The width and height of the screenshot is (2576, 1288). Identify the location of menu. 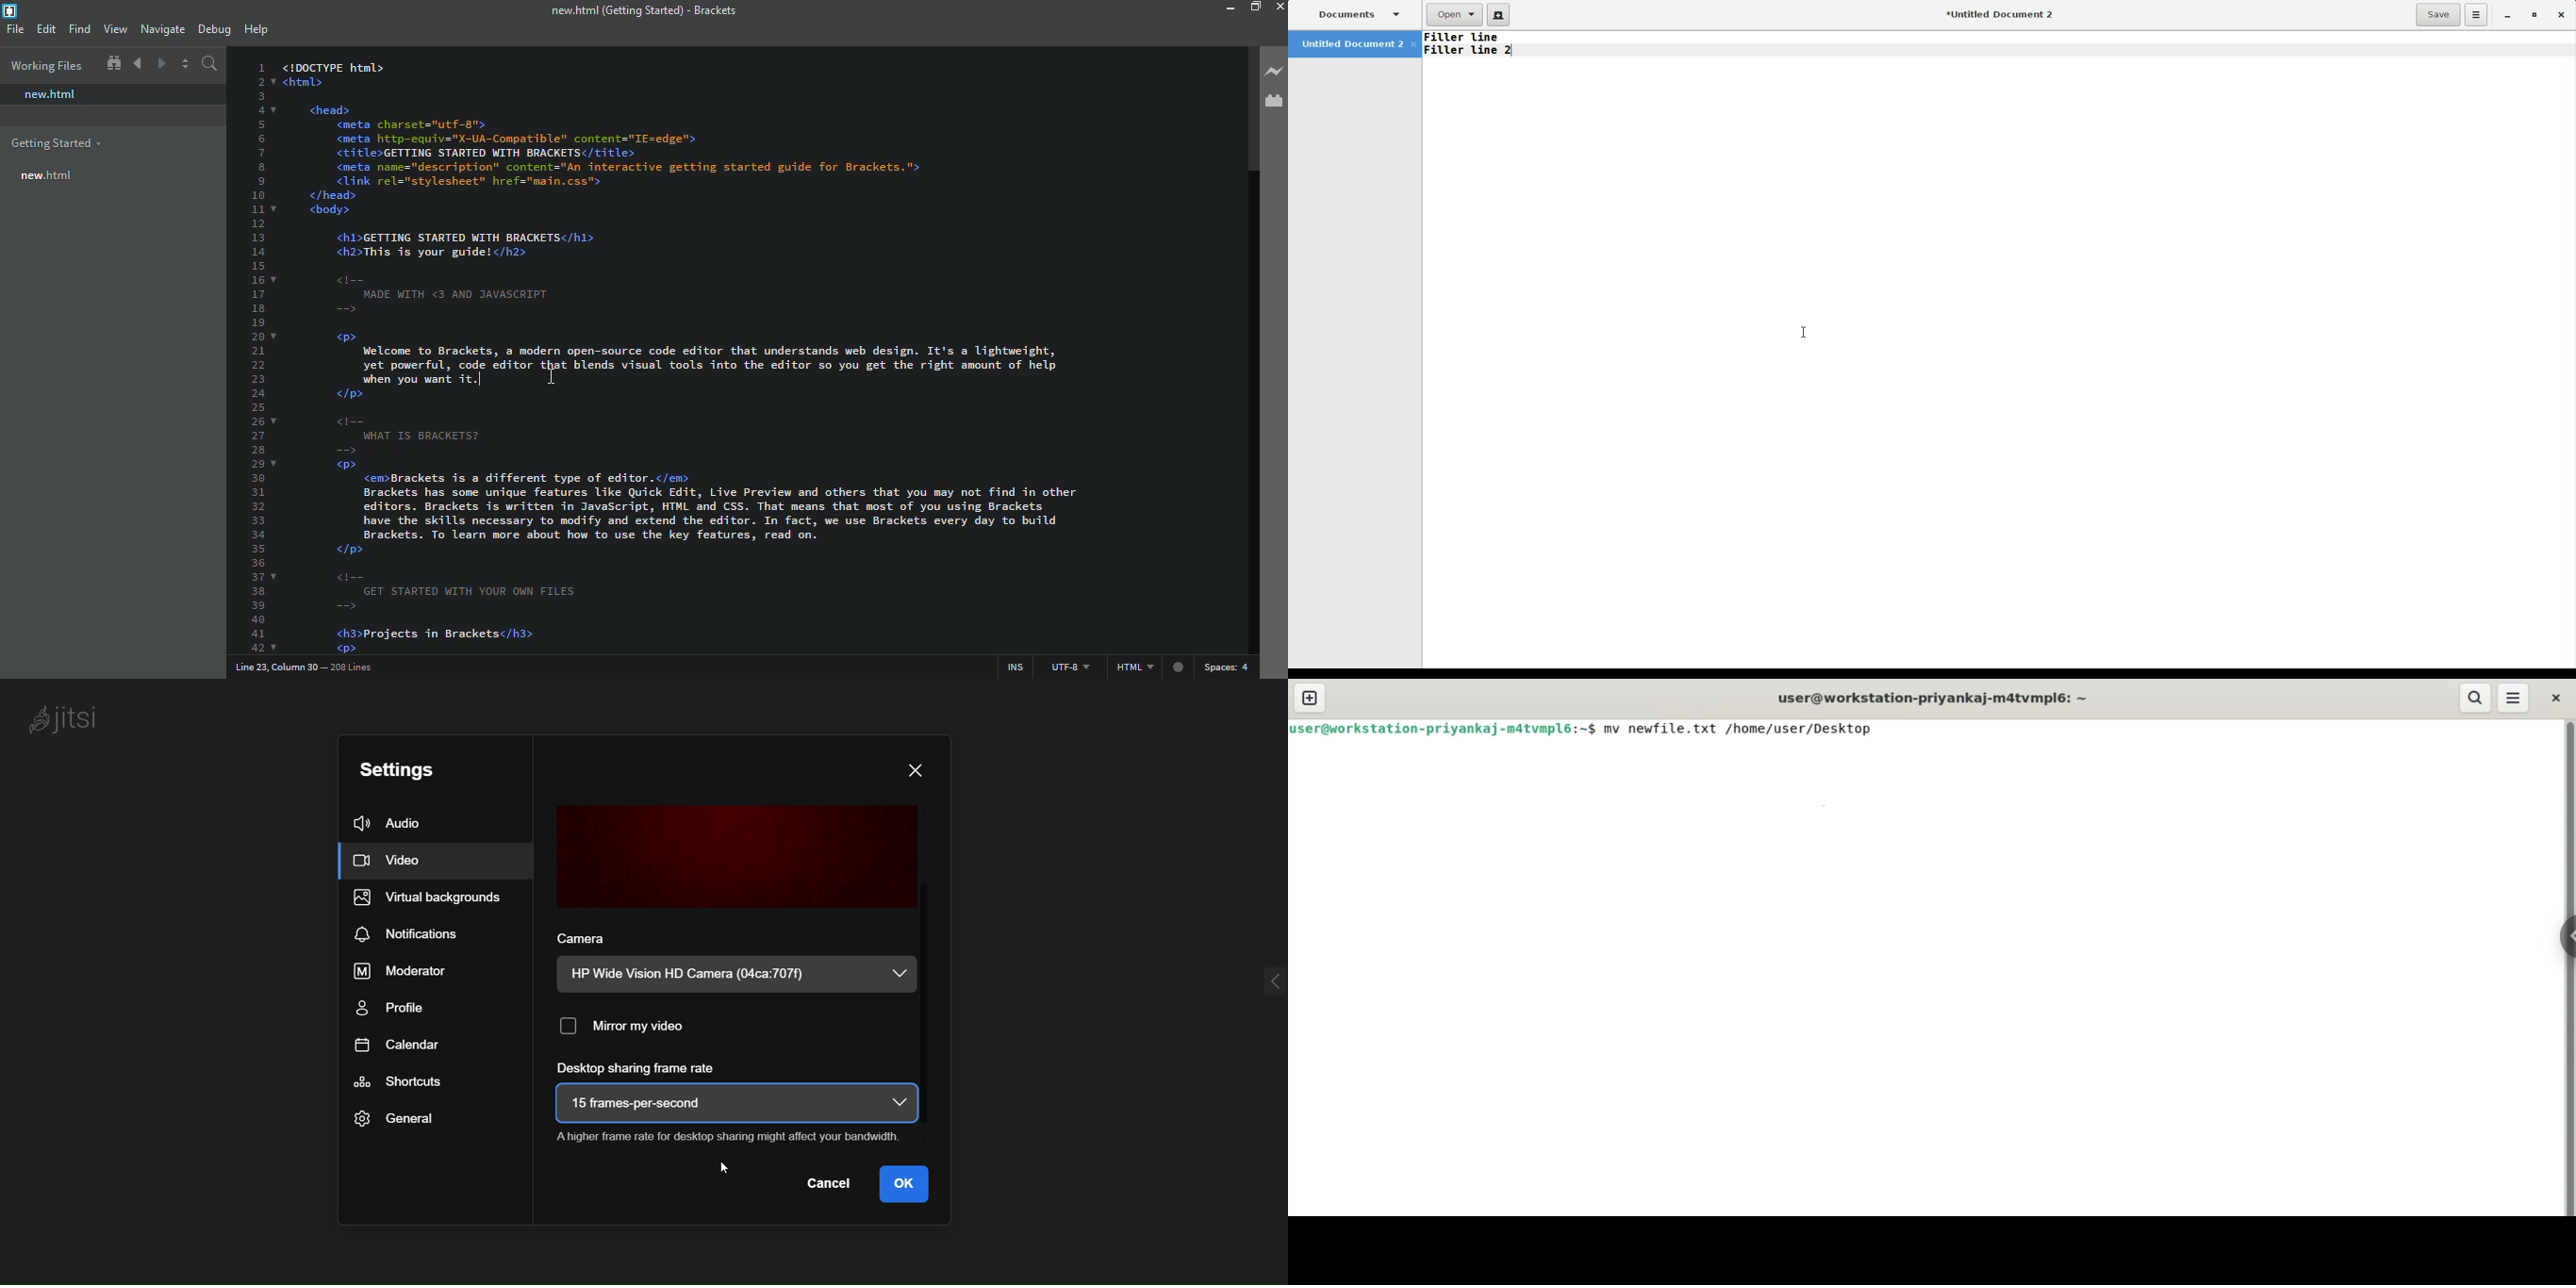
(2516, 699).